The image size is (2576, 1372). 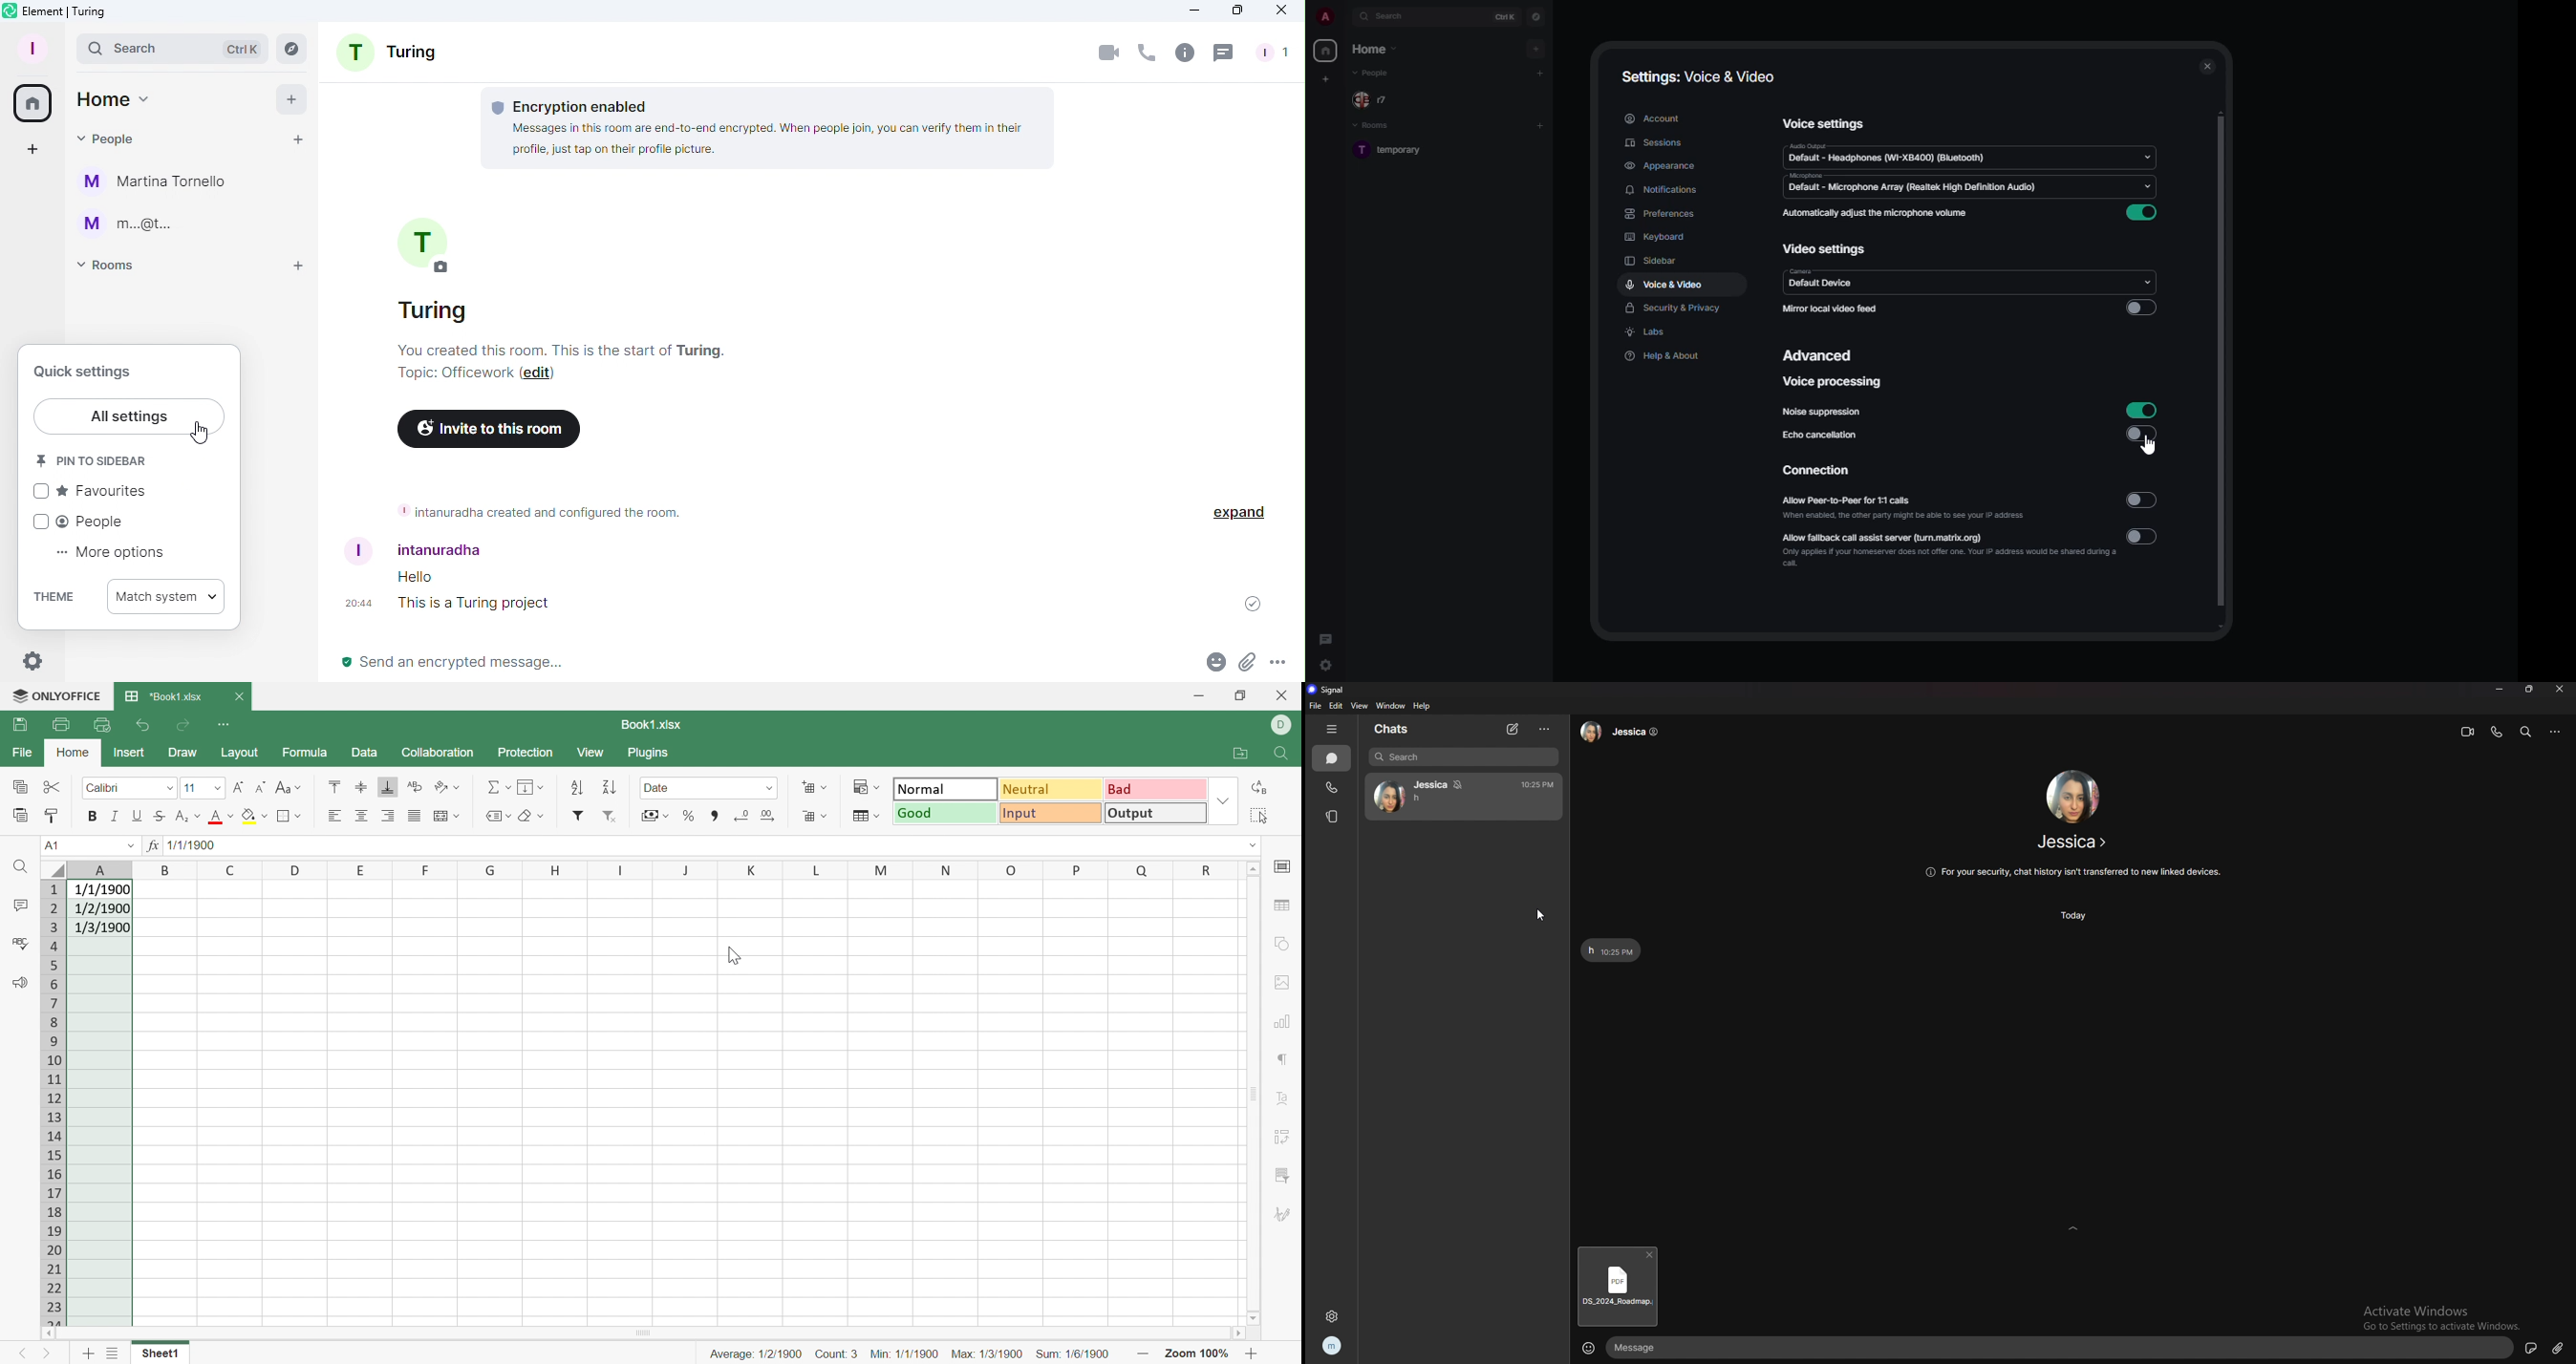 What do you see at coordinates (591, 753) in the screenshot?
I see `View` at bounding box center [591, 753].